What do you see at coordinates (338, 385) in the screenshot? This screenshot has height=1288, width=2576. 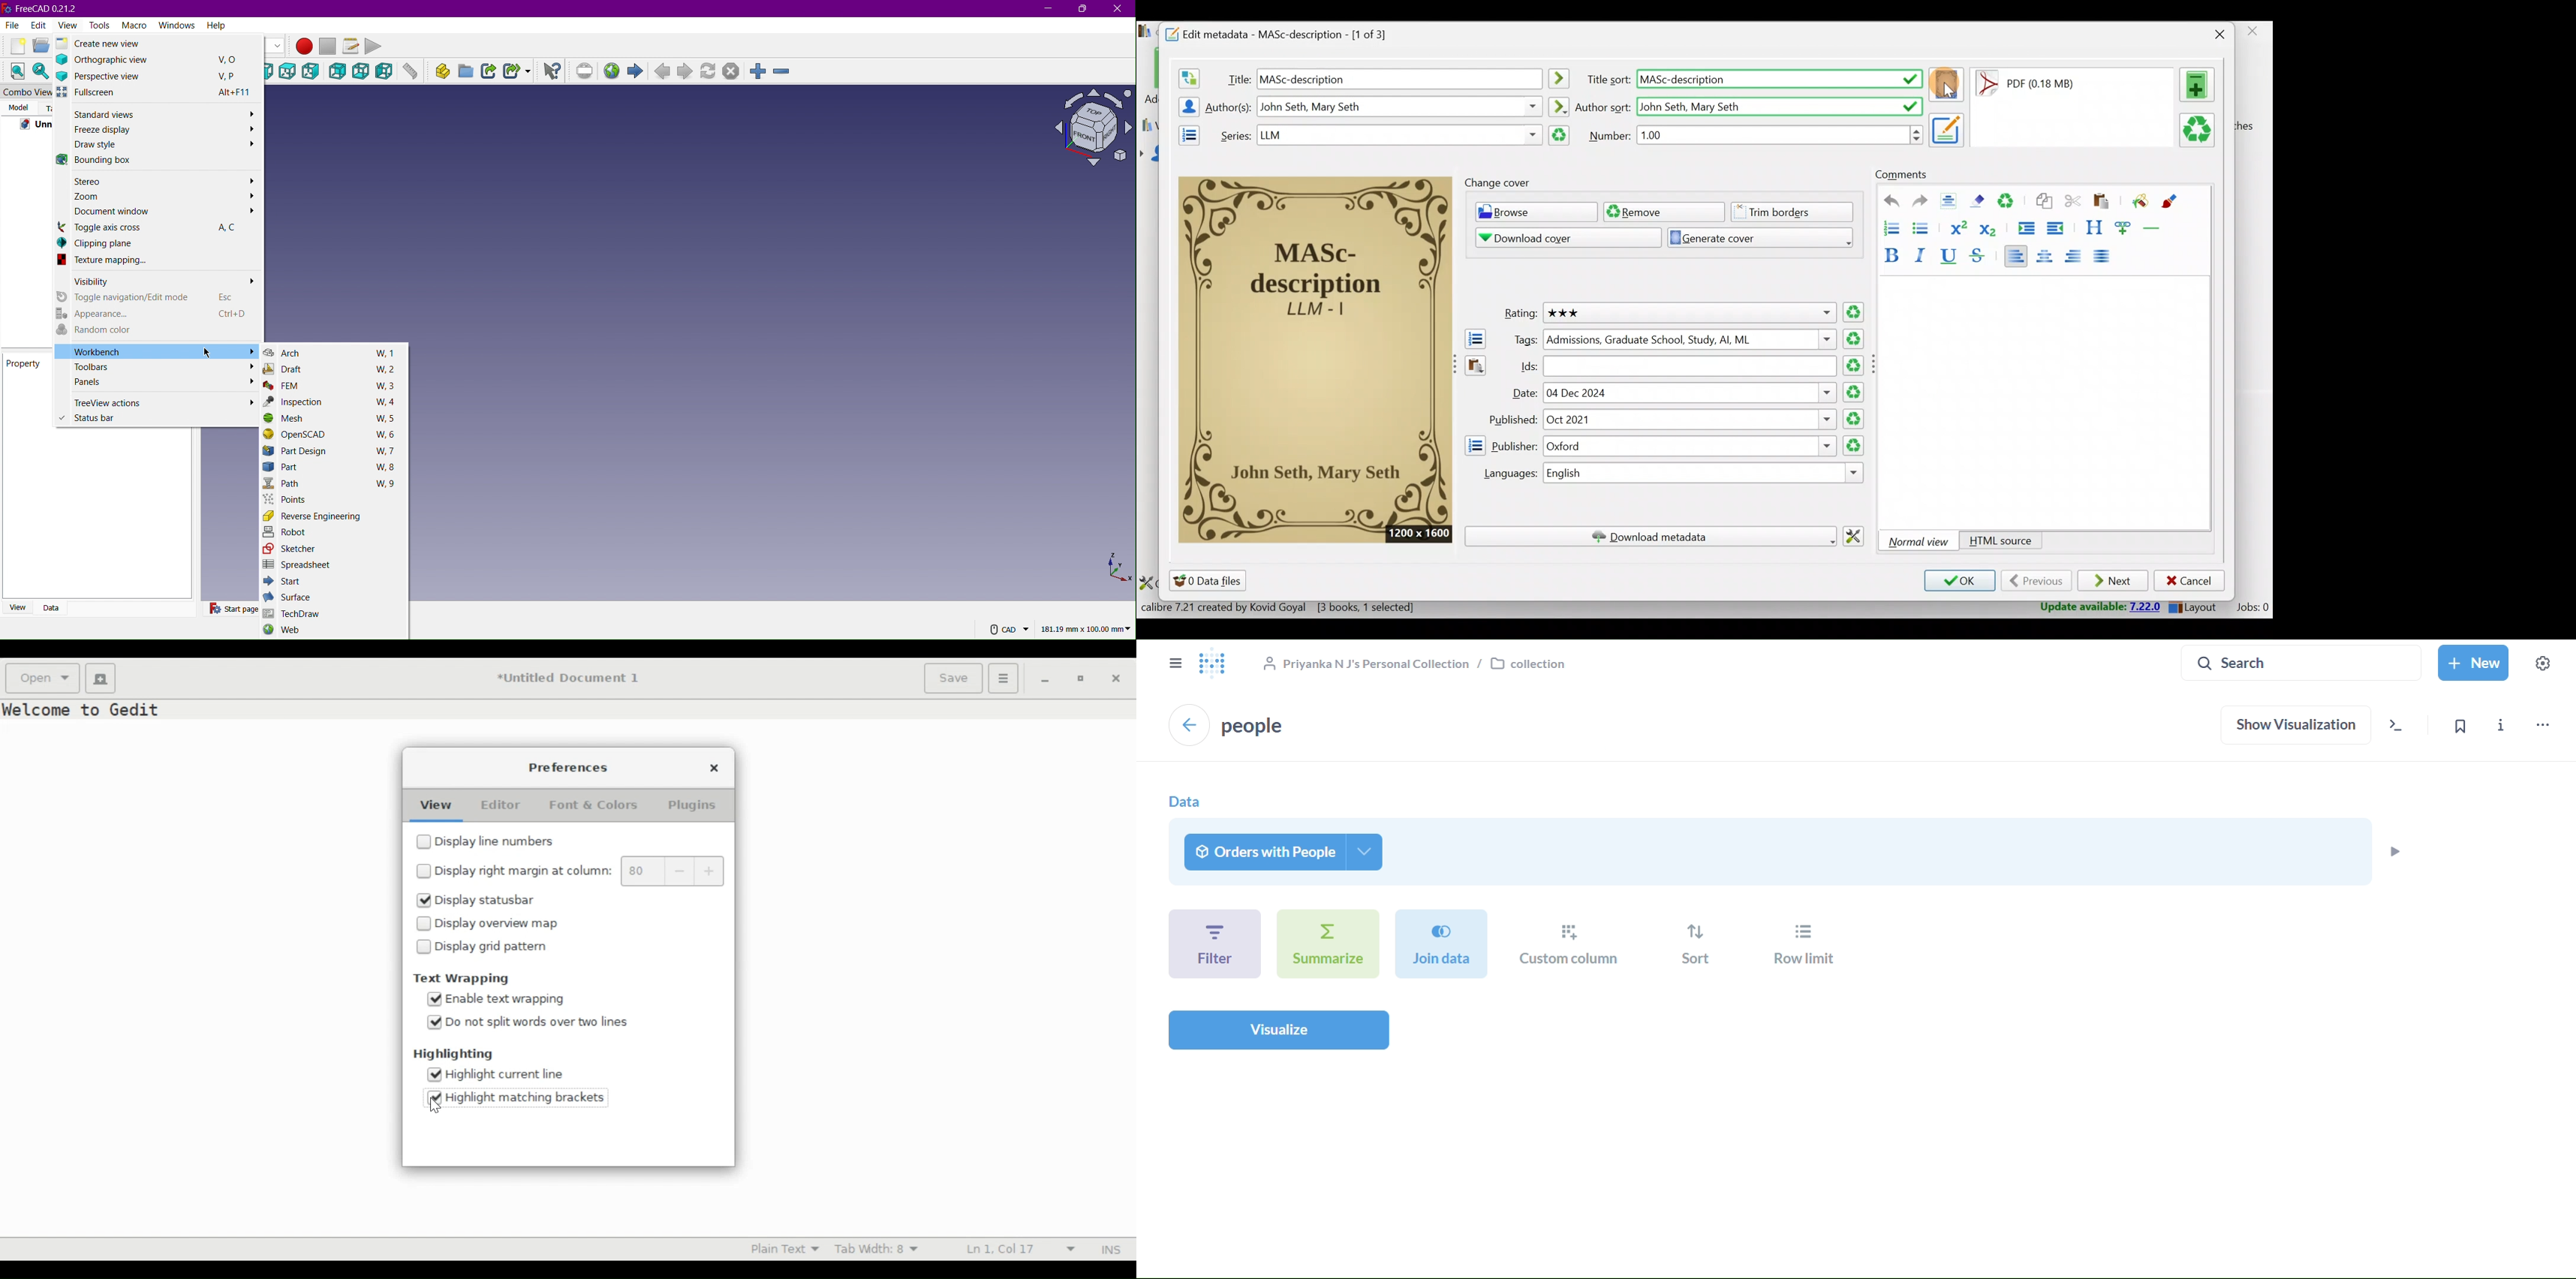 I see `FEM W, 3` at bounding box center [338, 385].